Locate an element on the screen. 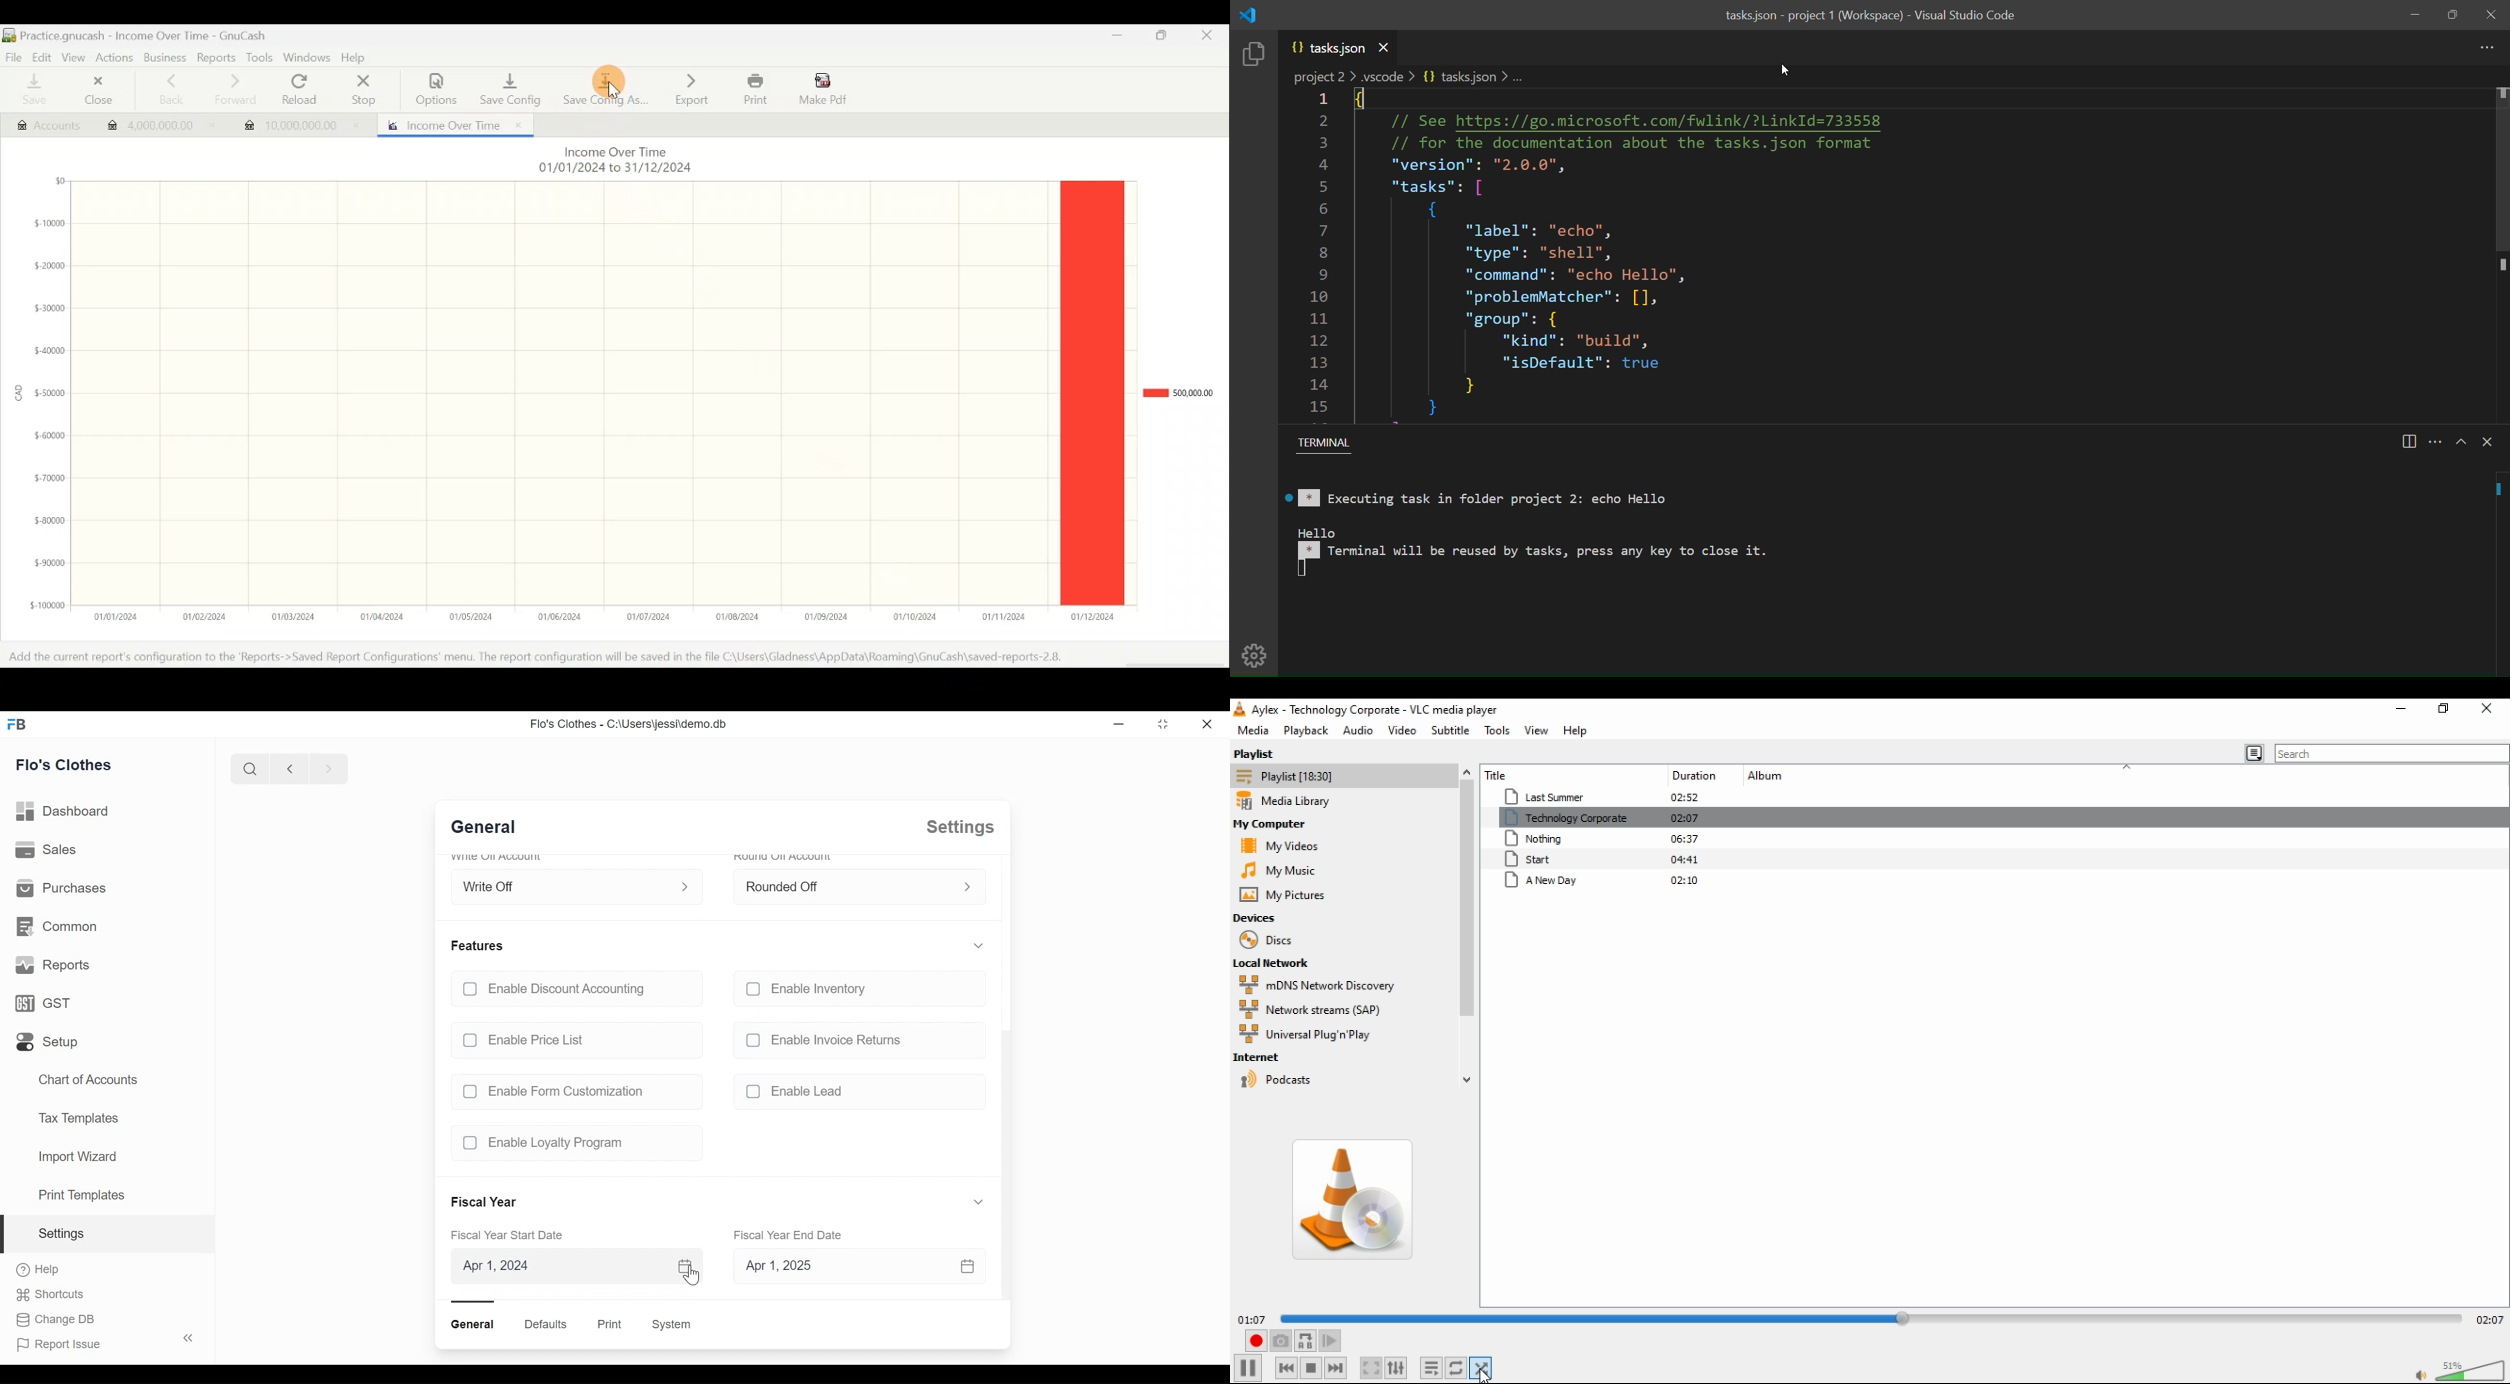  subtitle is located at coordinates (1448, 733).